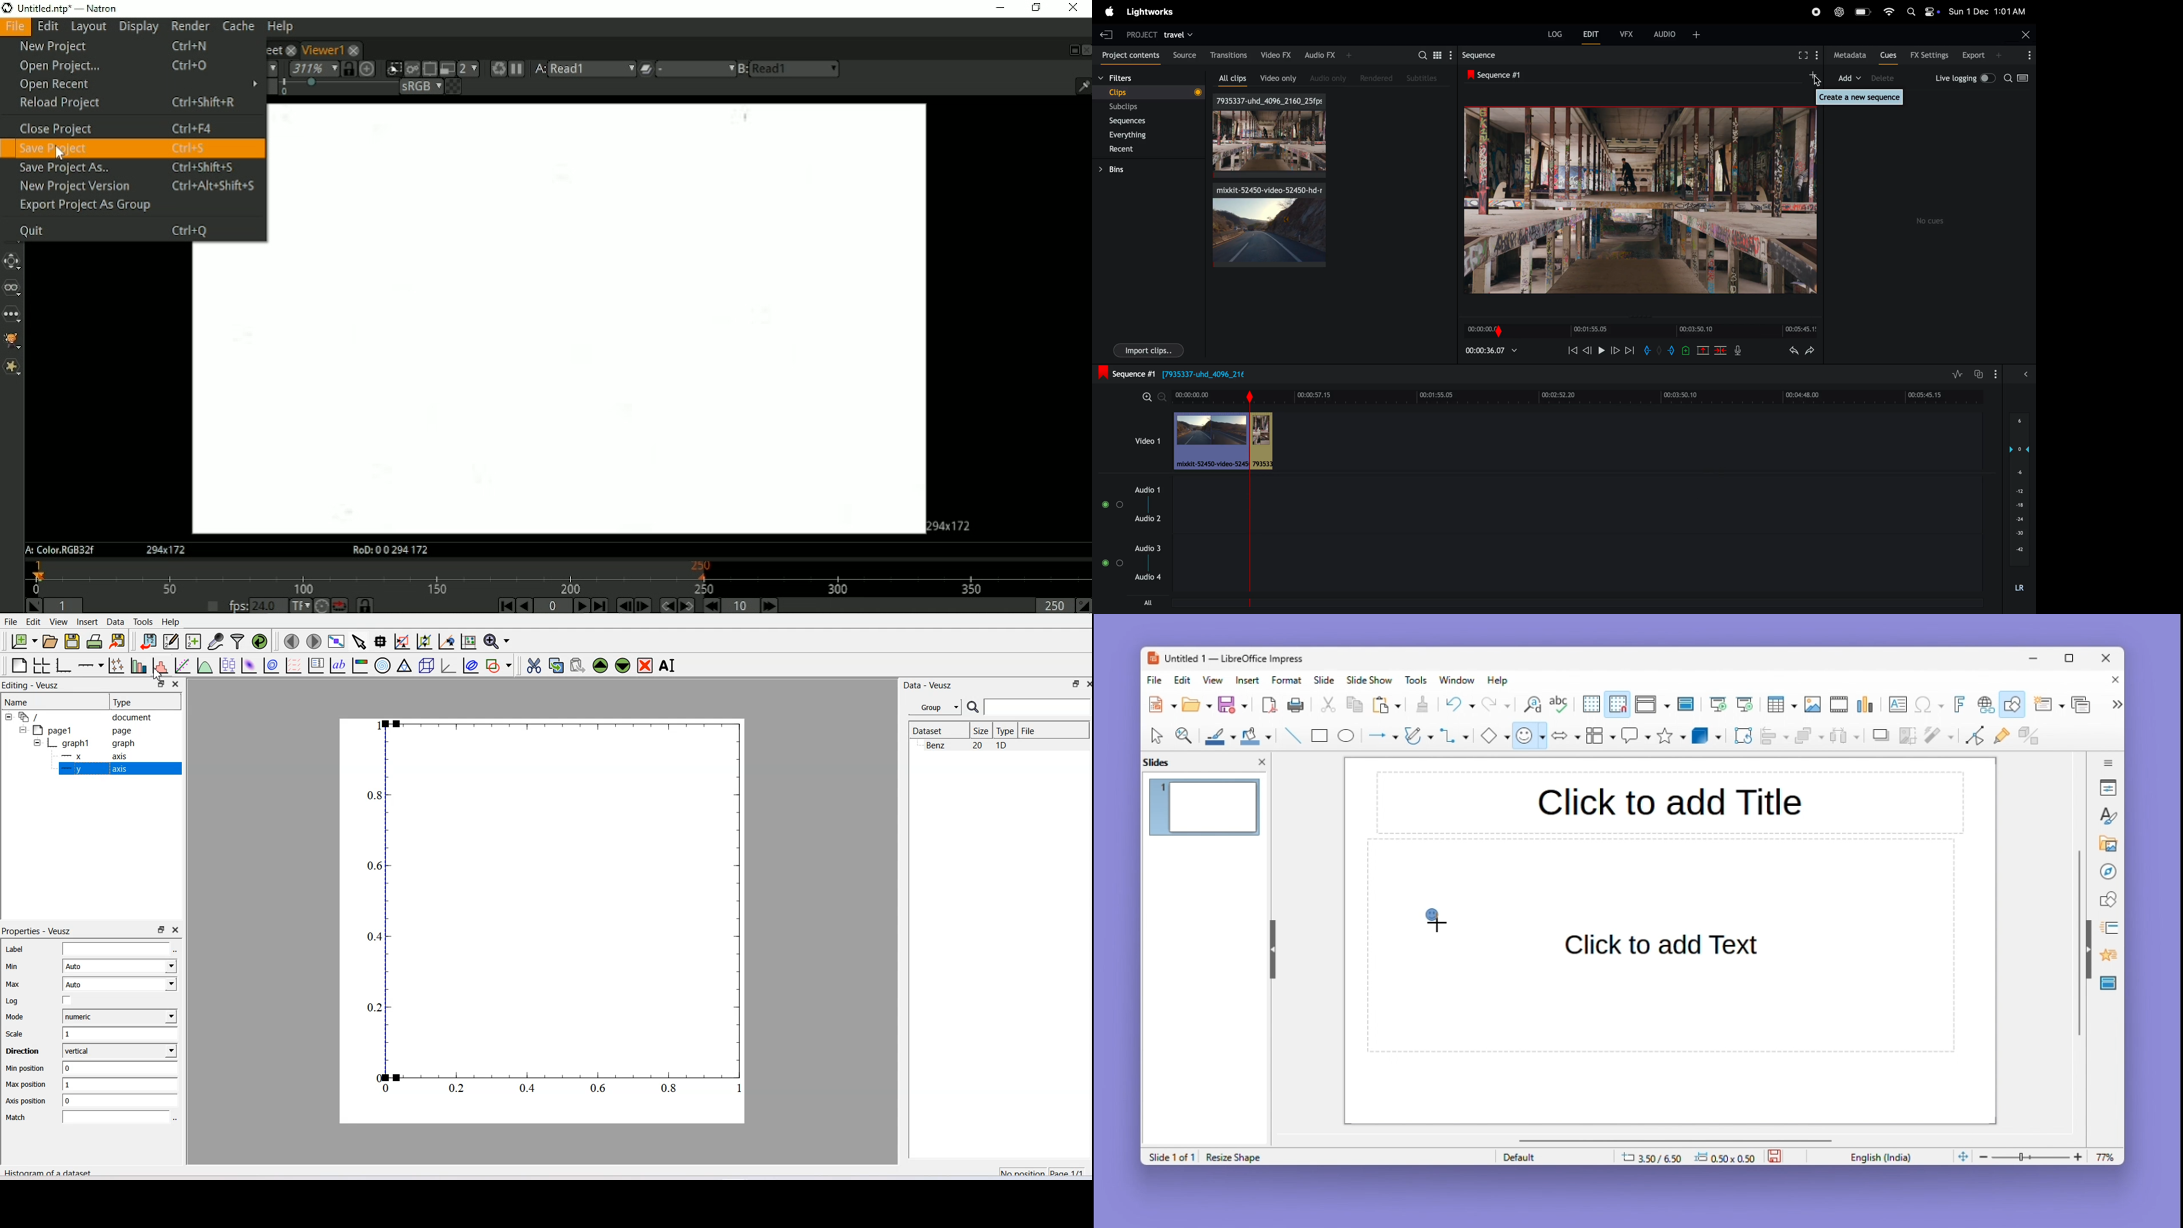 This screenshot has height=1232, width=2184. I want to click on Capture a dataset, so click(216, 641).